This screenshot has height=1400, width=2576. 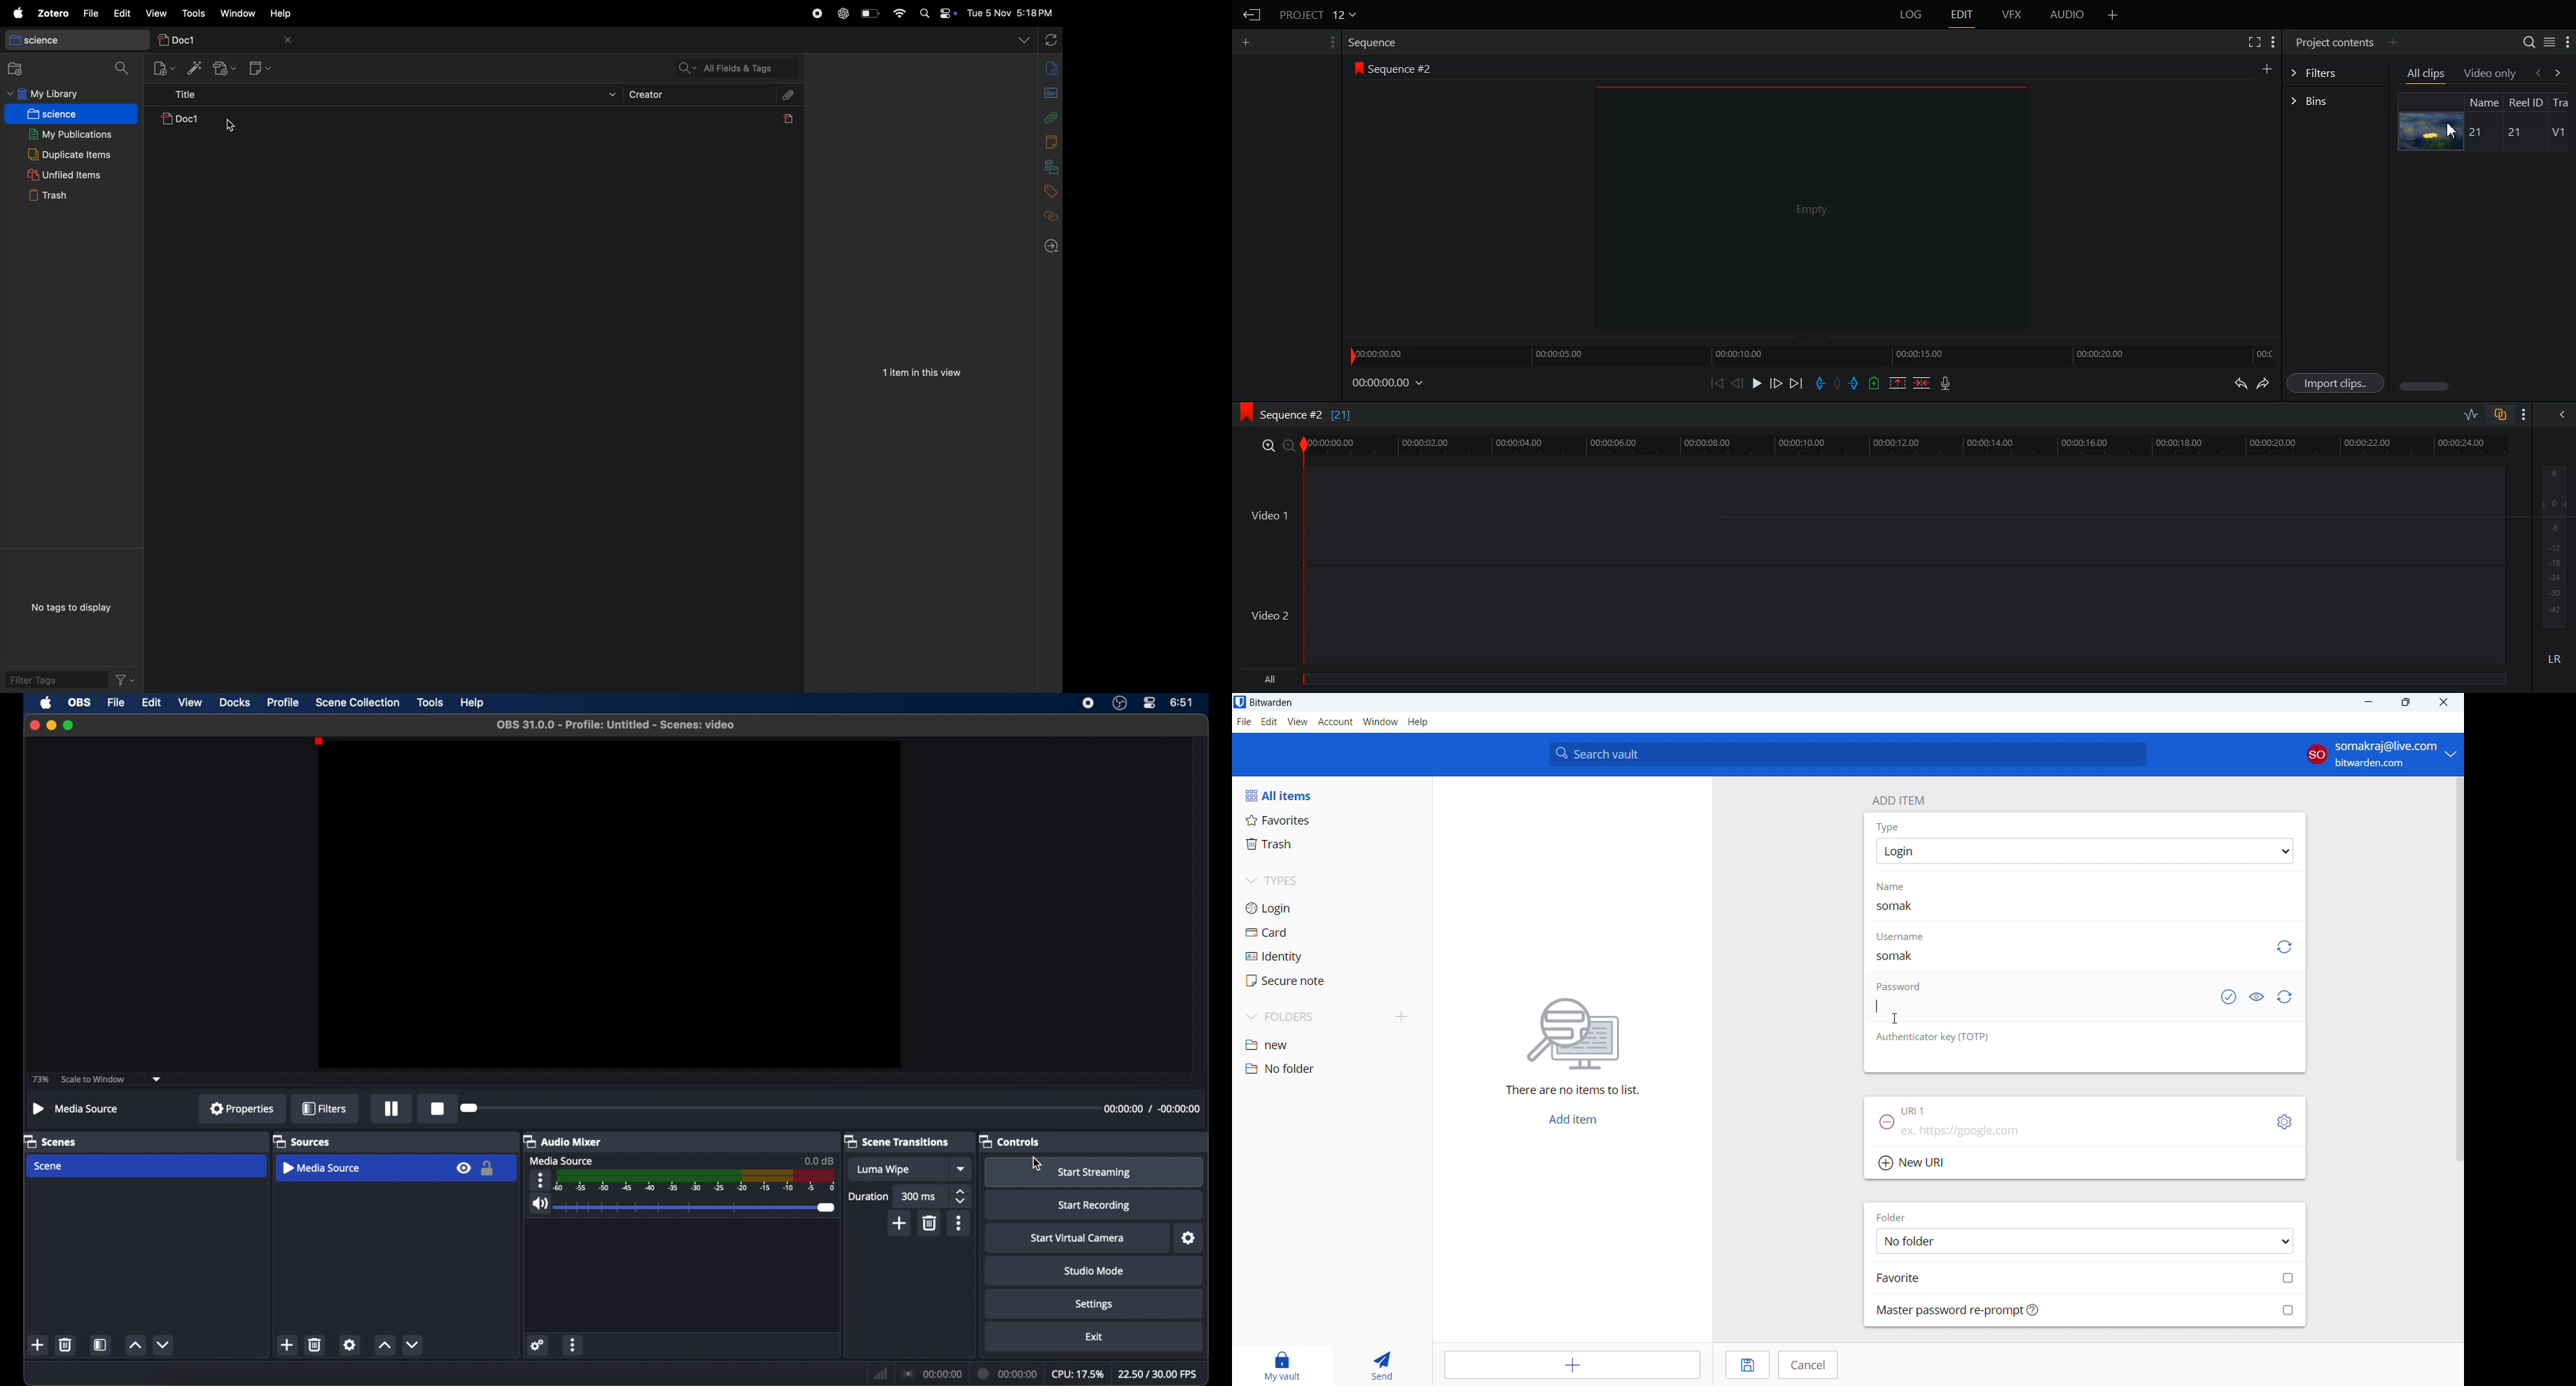 I want to click on Video 1, so click(x=1870, y=514).